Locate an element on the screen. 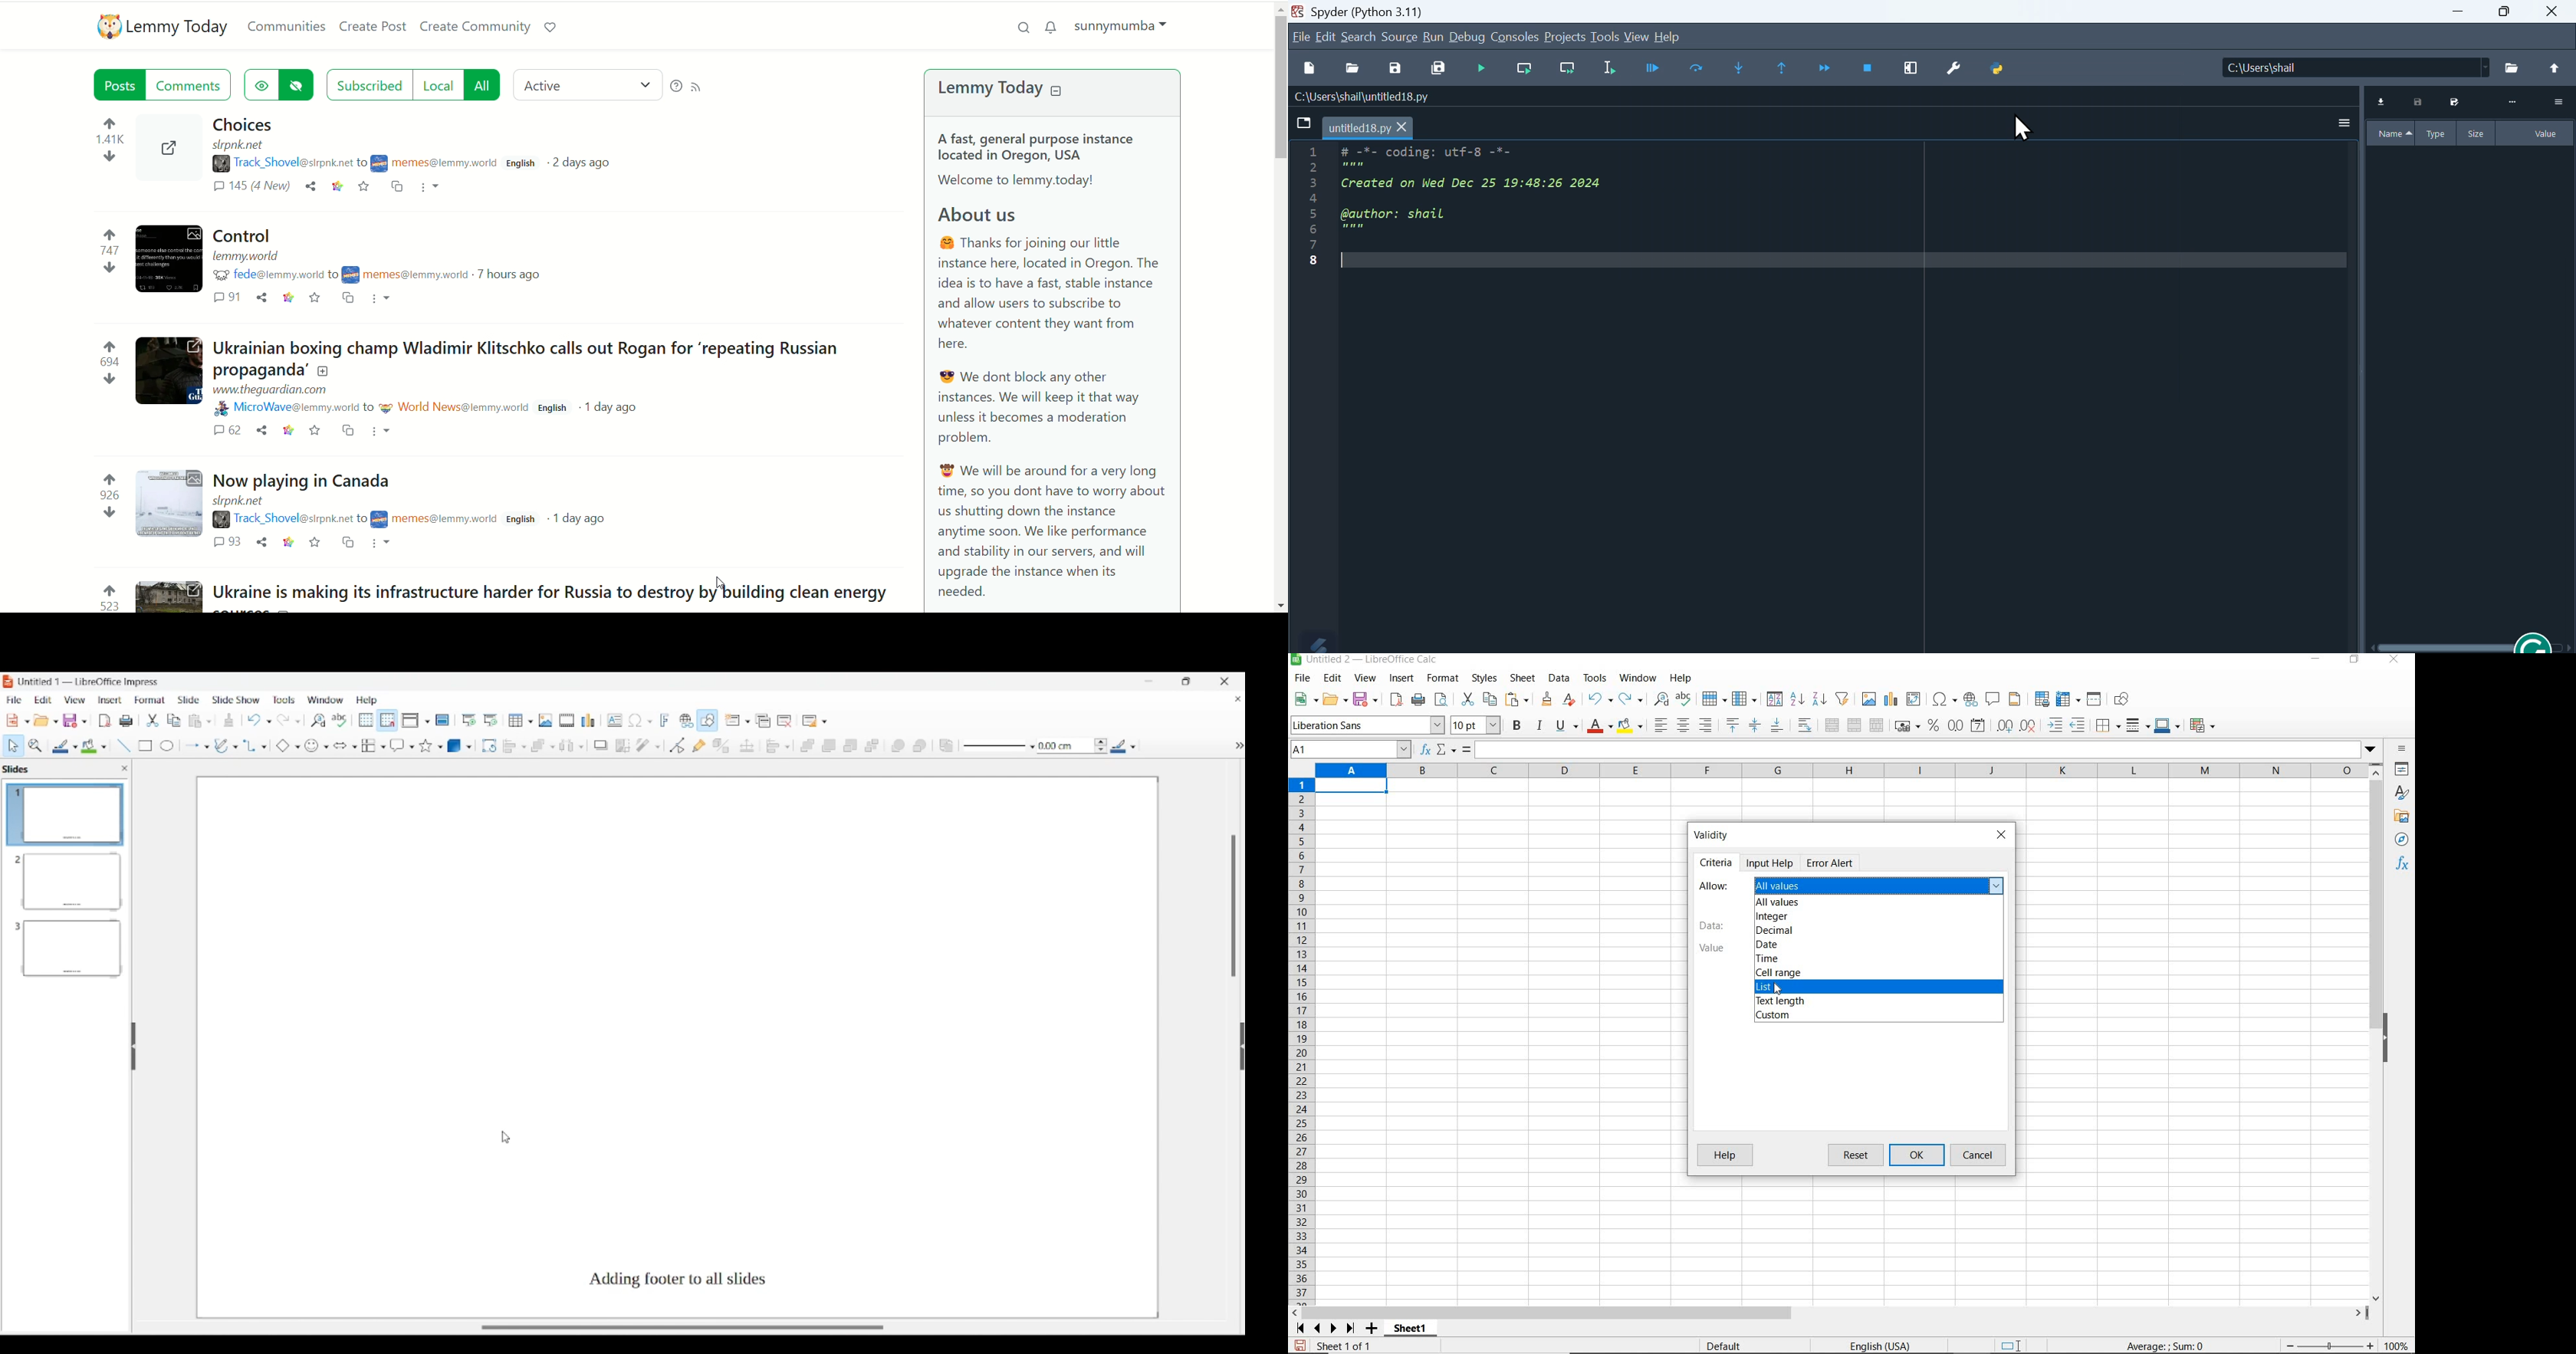  posts is located at coordinates (120, 84).